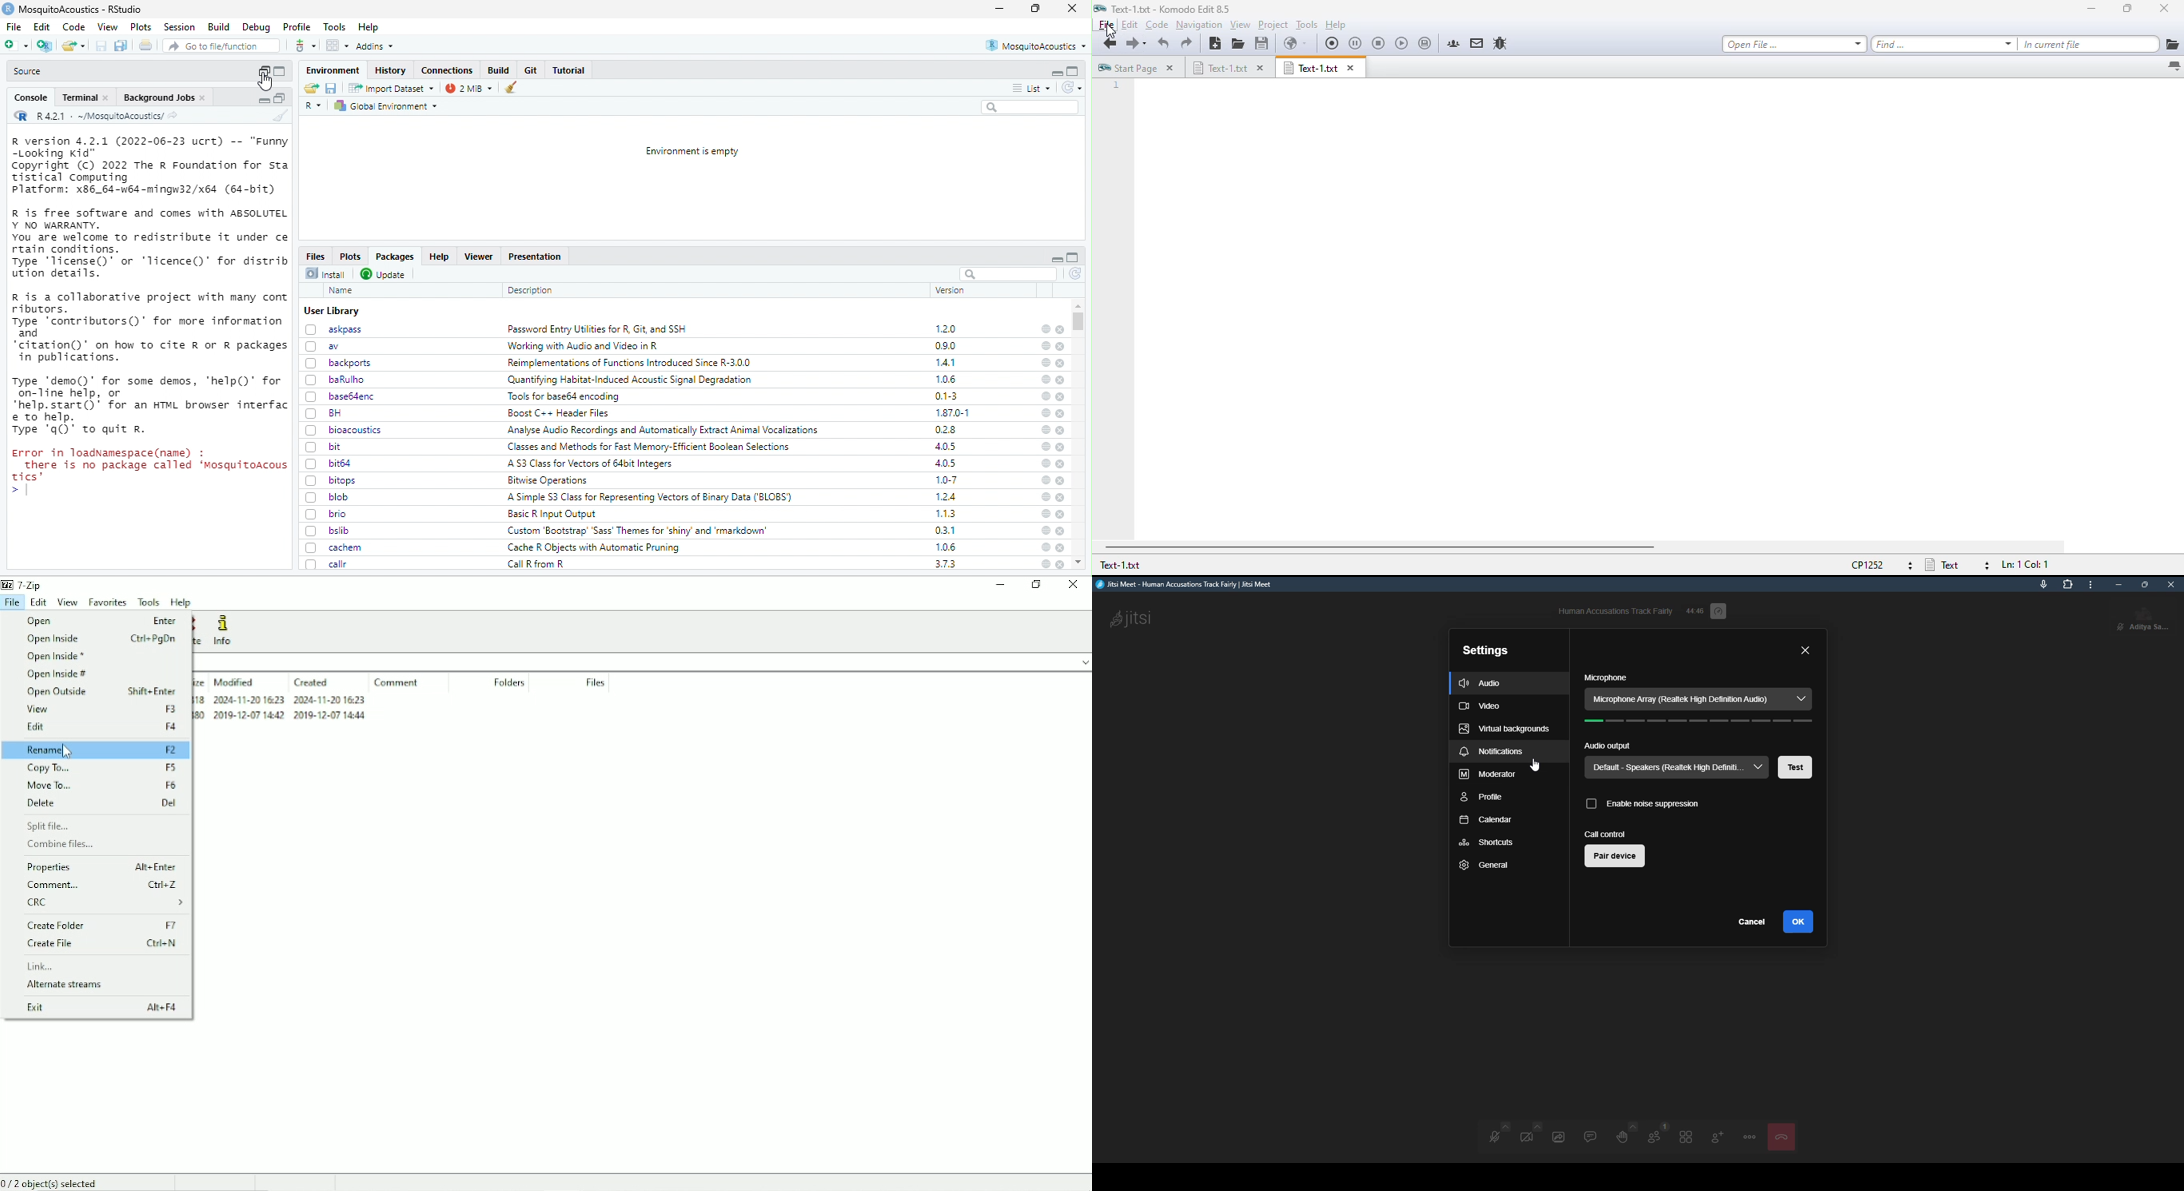 This screenshot has height=1204, width=2184. I want to click on New file, so click(19, 45).